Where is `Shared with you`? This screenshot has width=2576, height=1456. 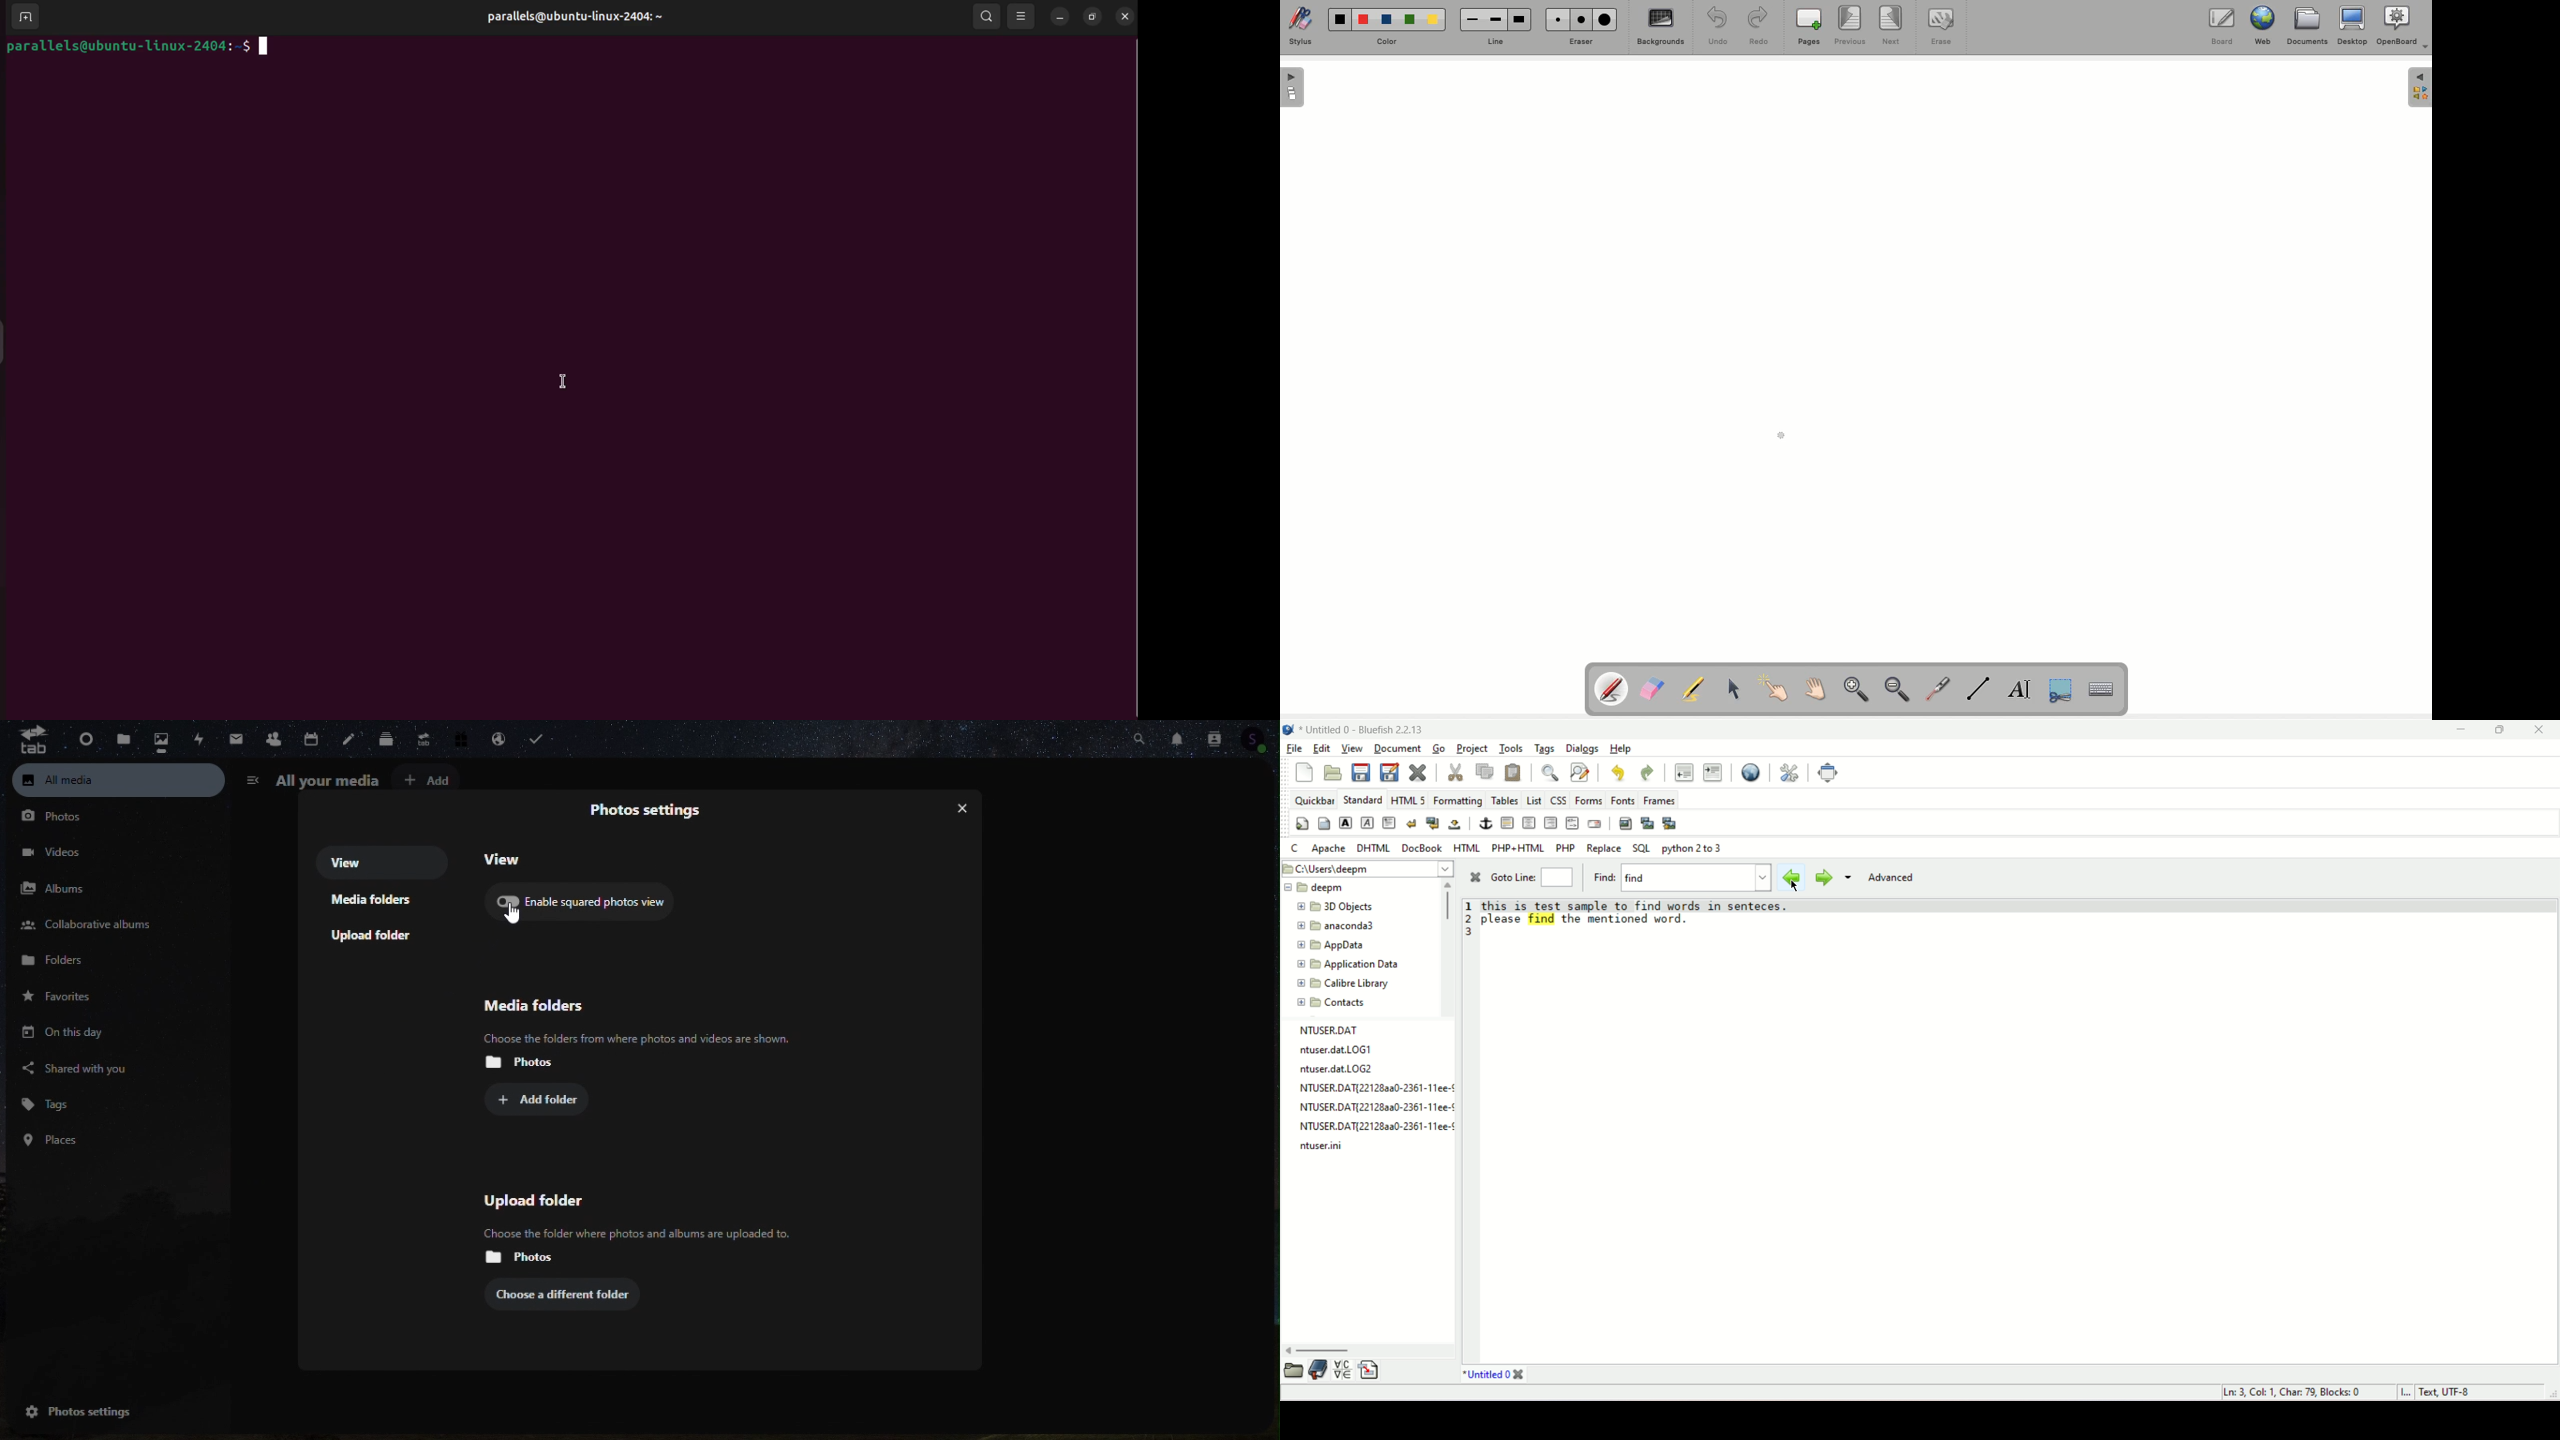 Shared with you is located at coordinates (78, 1067).